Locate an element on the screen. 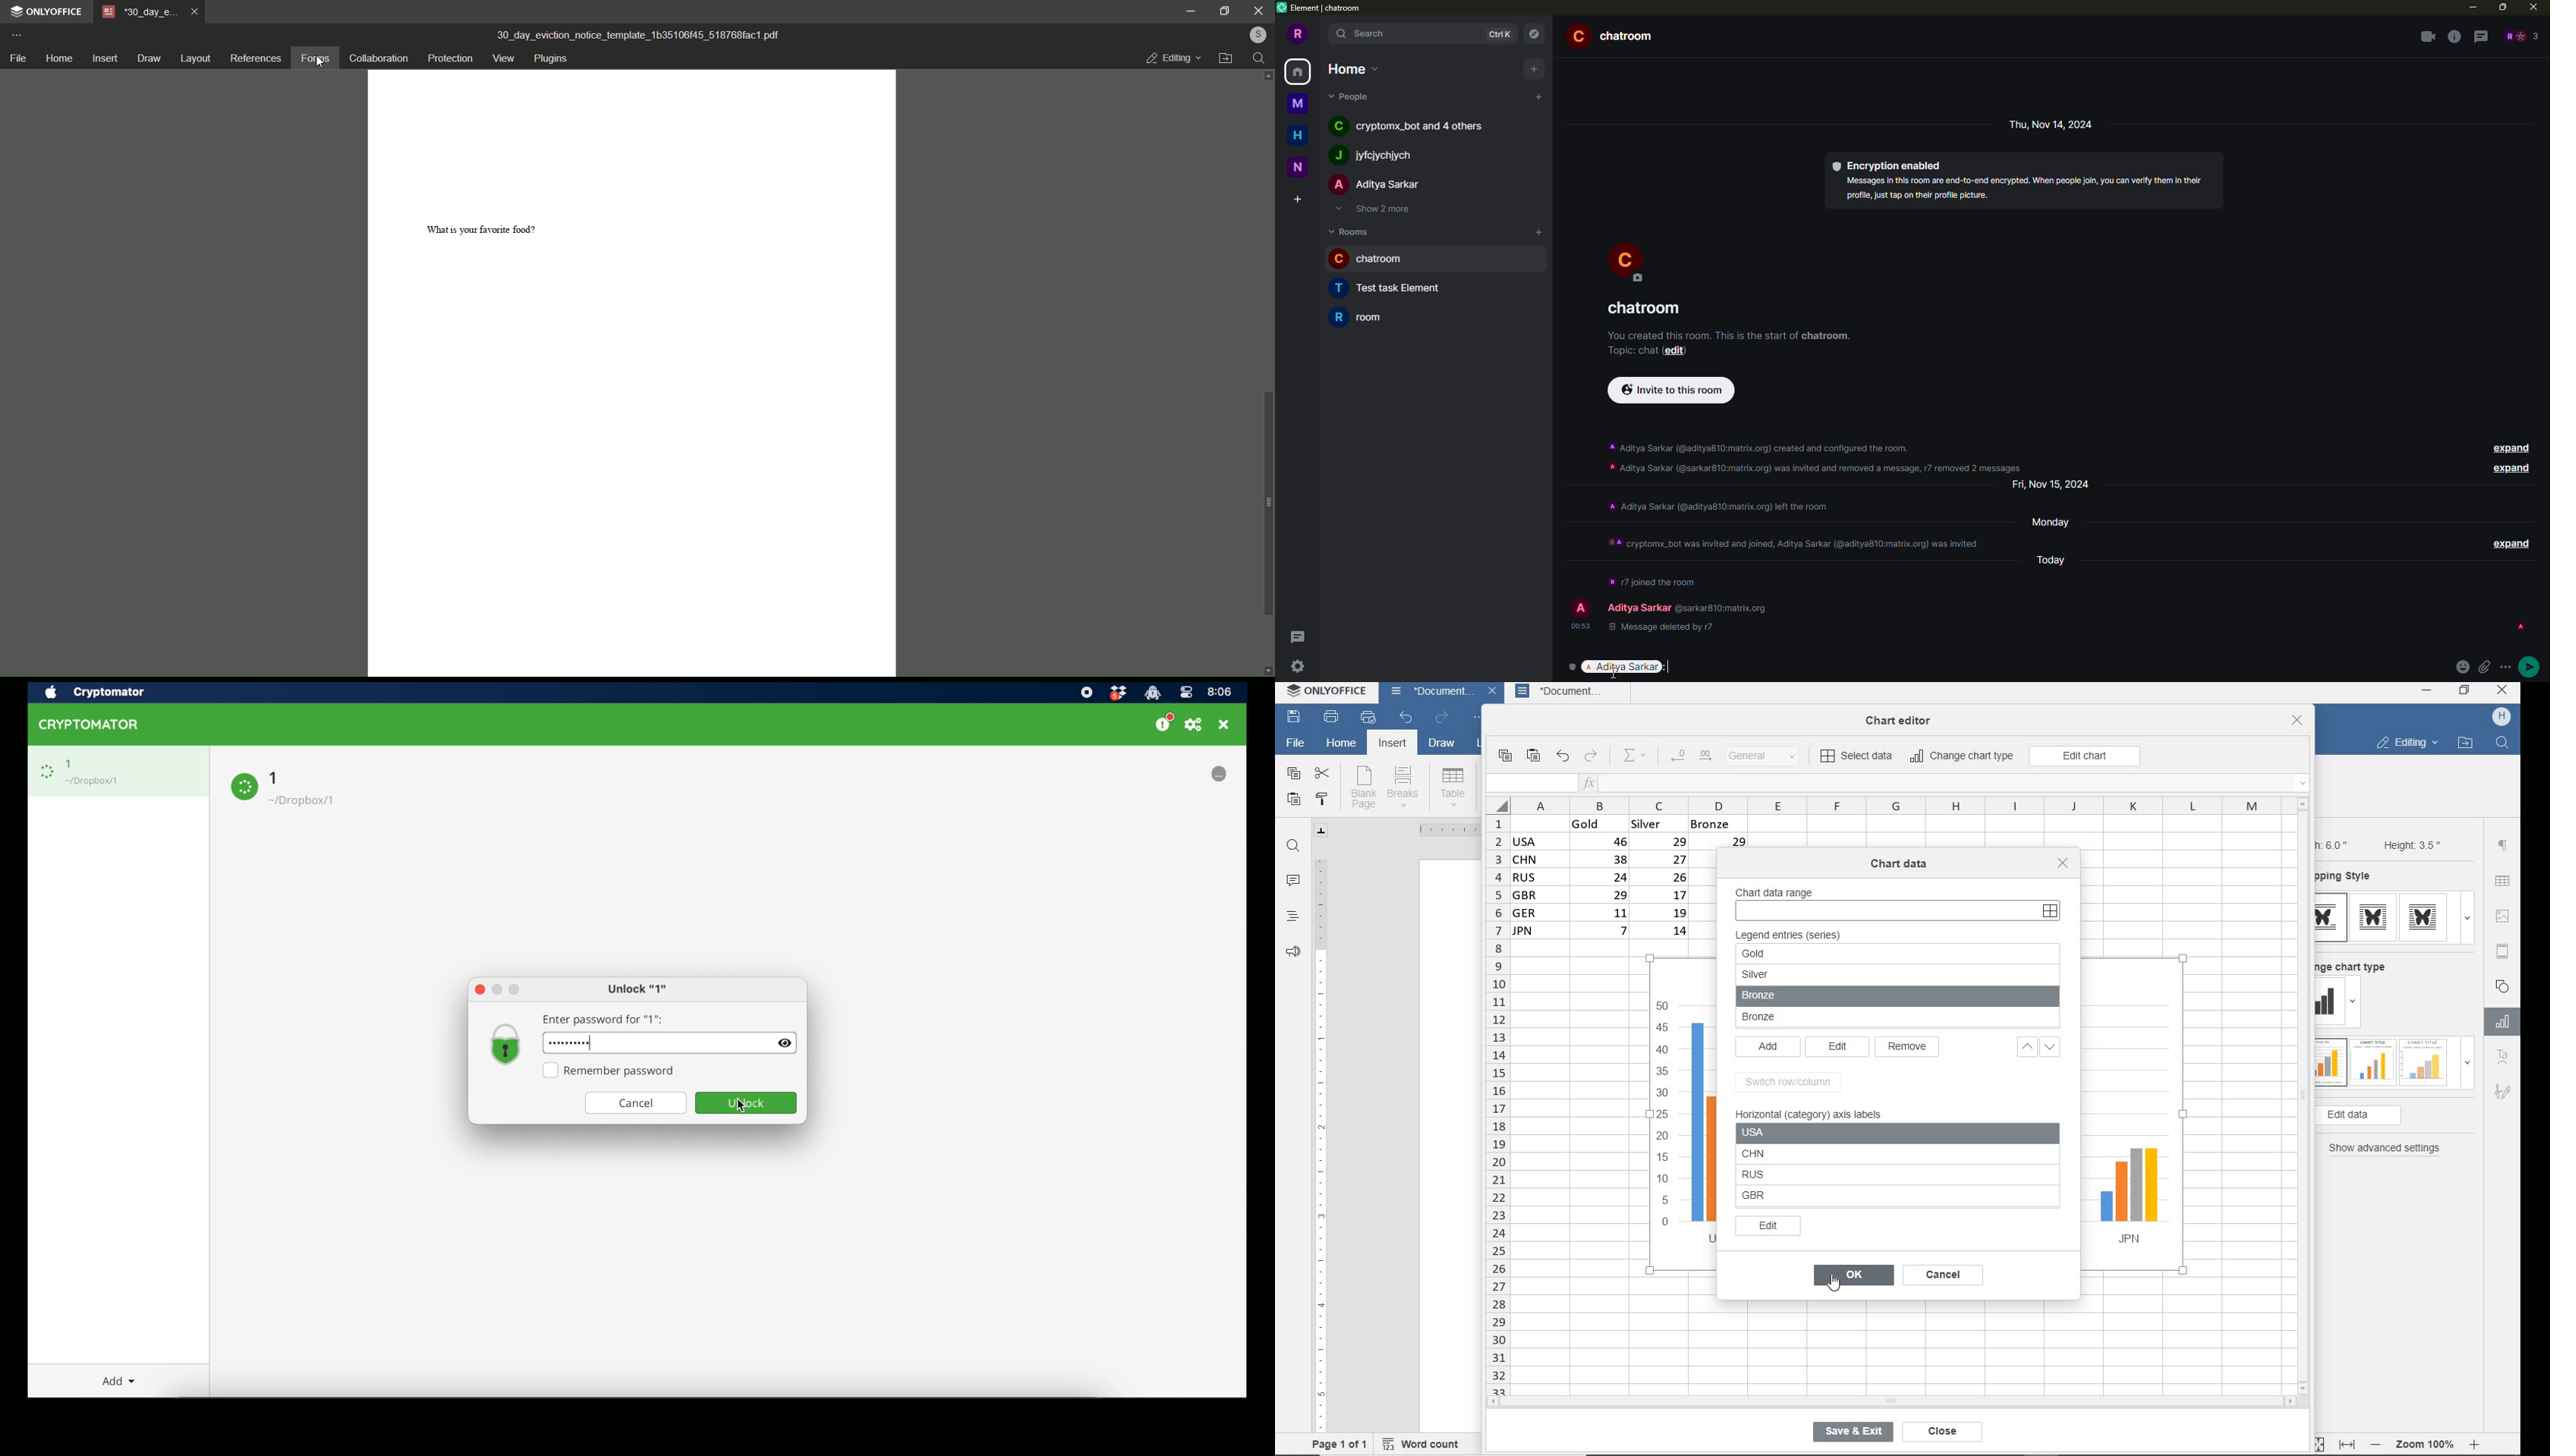 This screenshot has width=2576, height=1456. change chart type is located at coordinates (1963, 757).